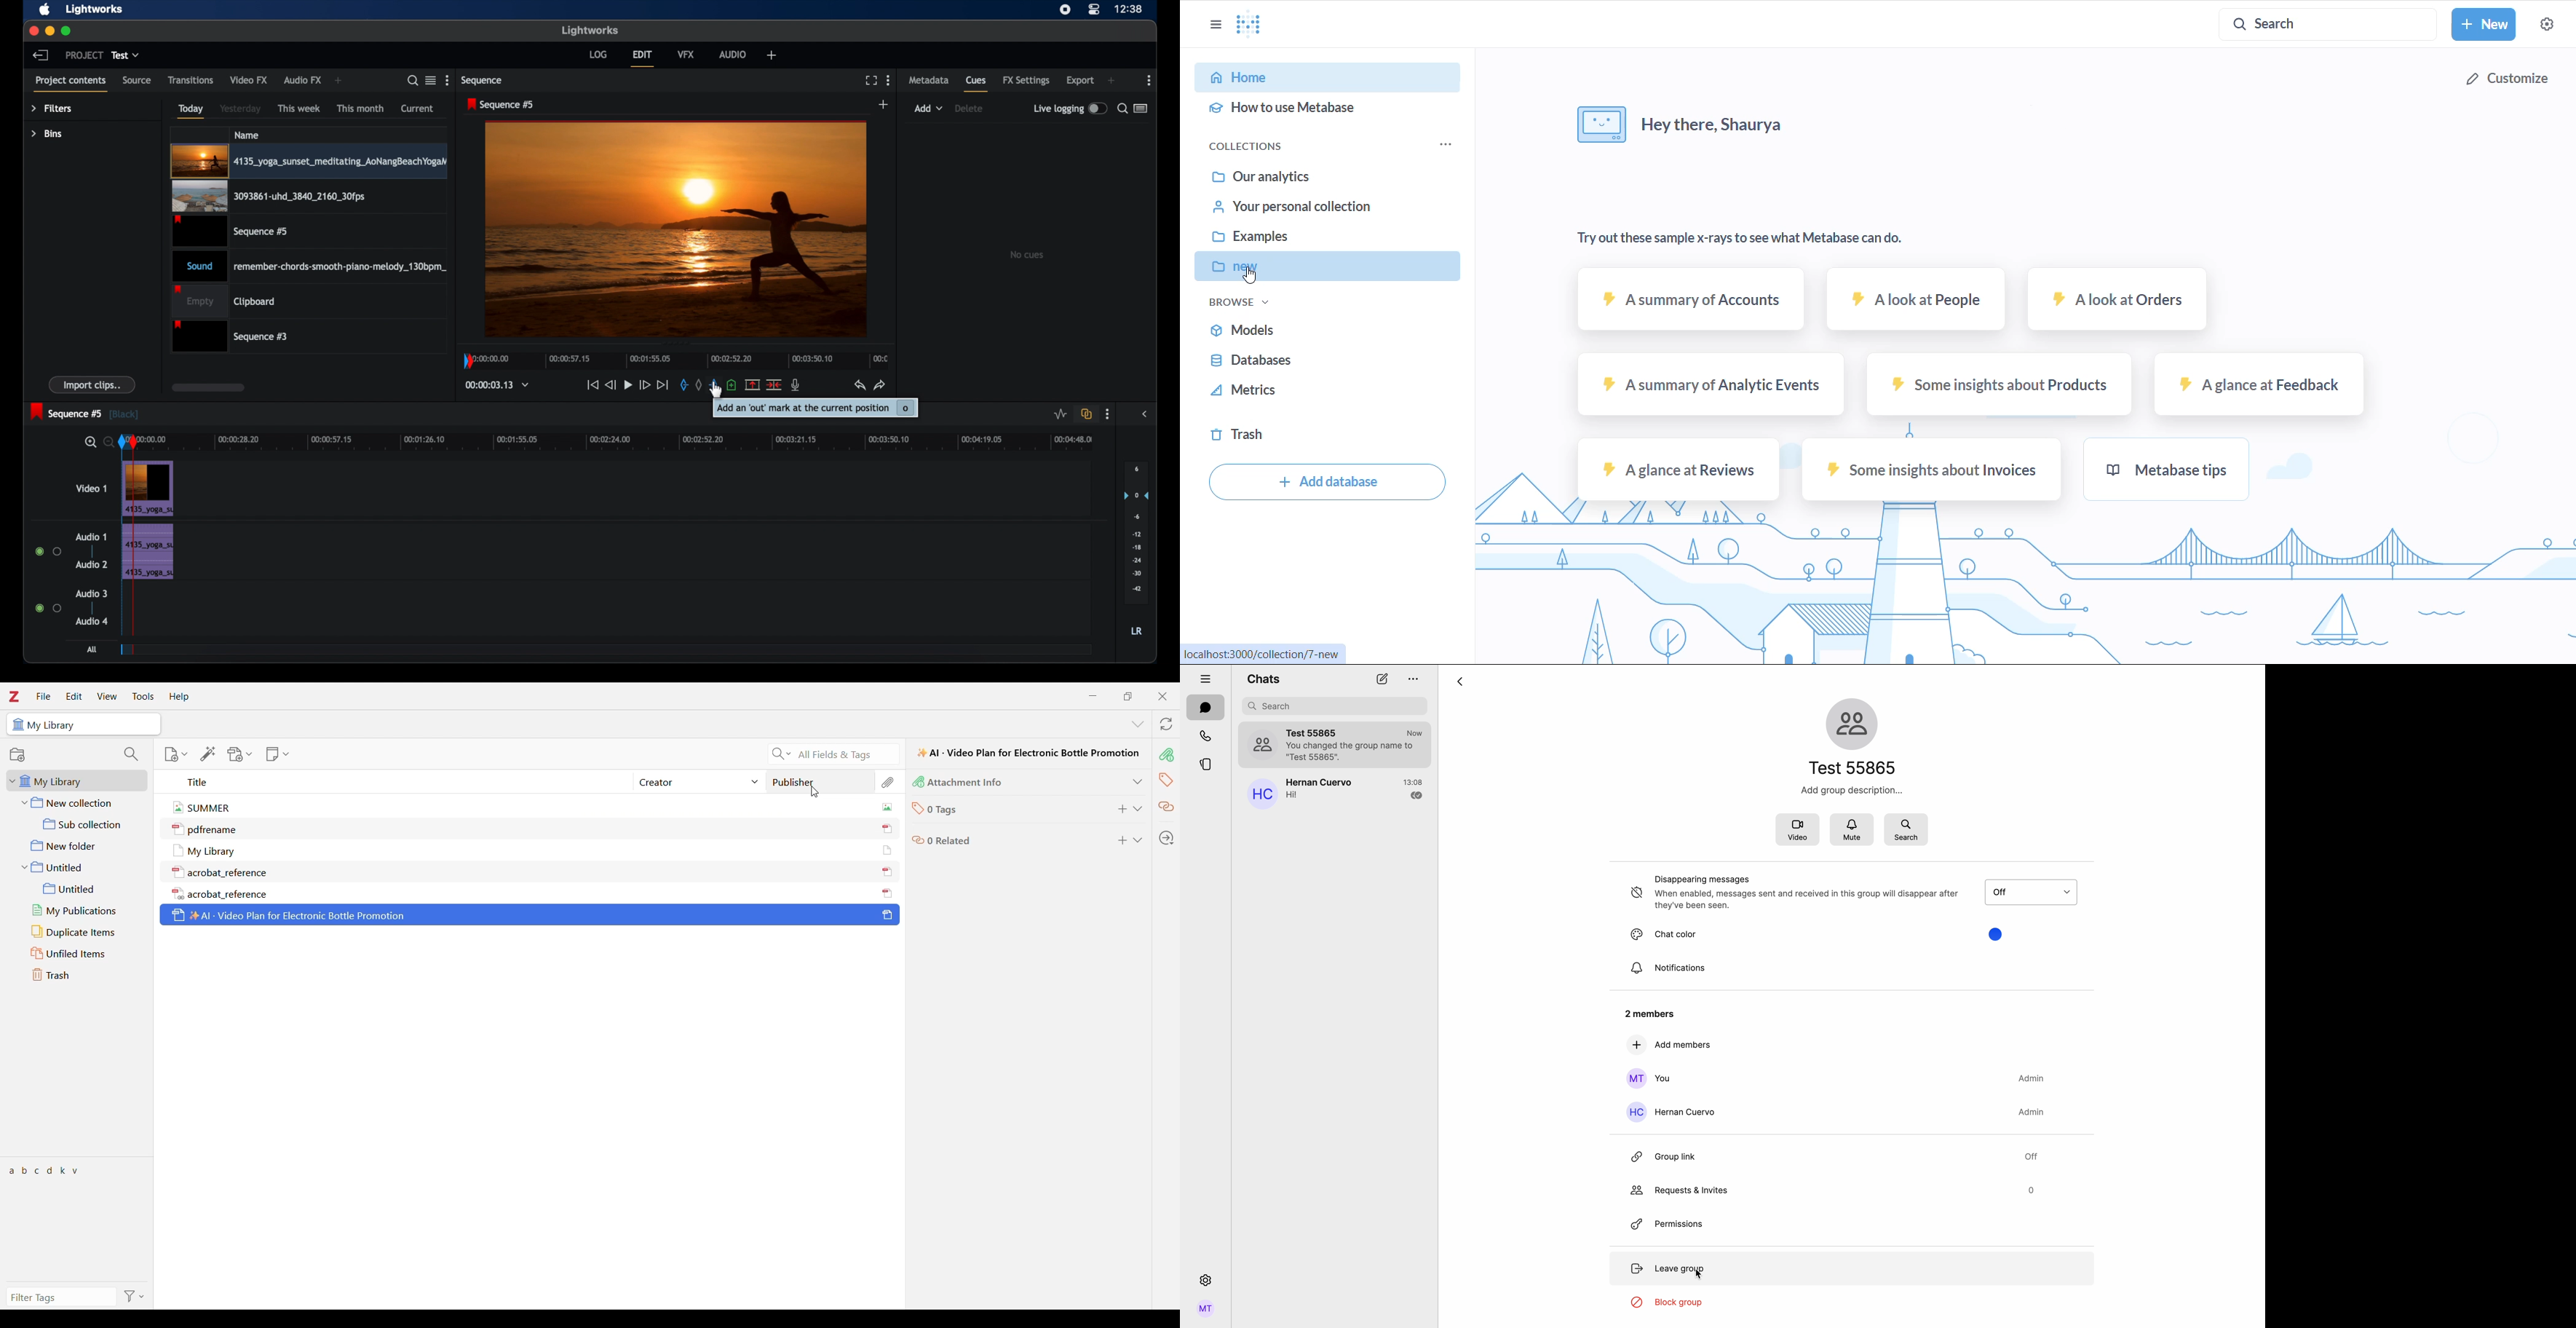 This screenshot has height=1344, width=2576. I want to click on Untitled, so click(79, 867).